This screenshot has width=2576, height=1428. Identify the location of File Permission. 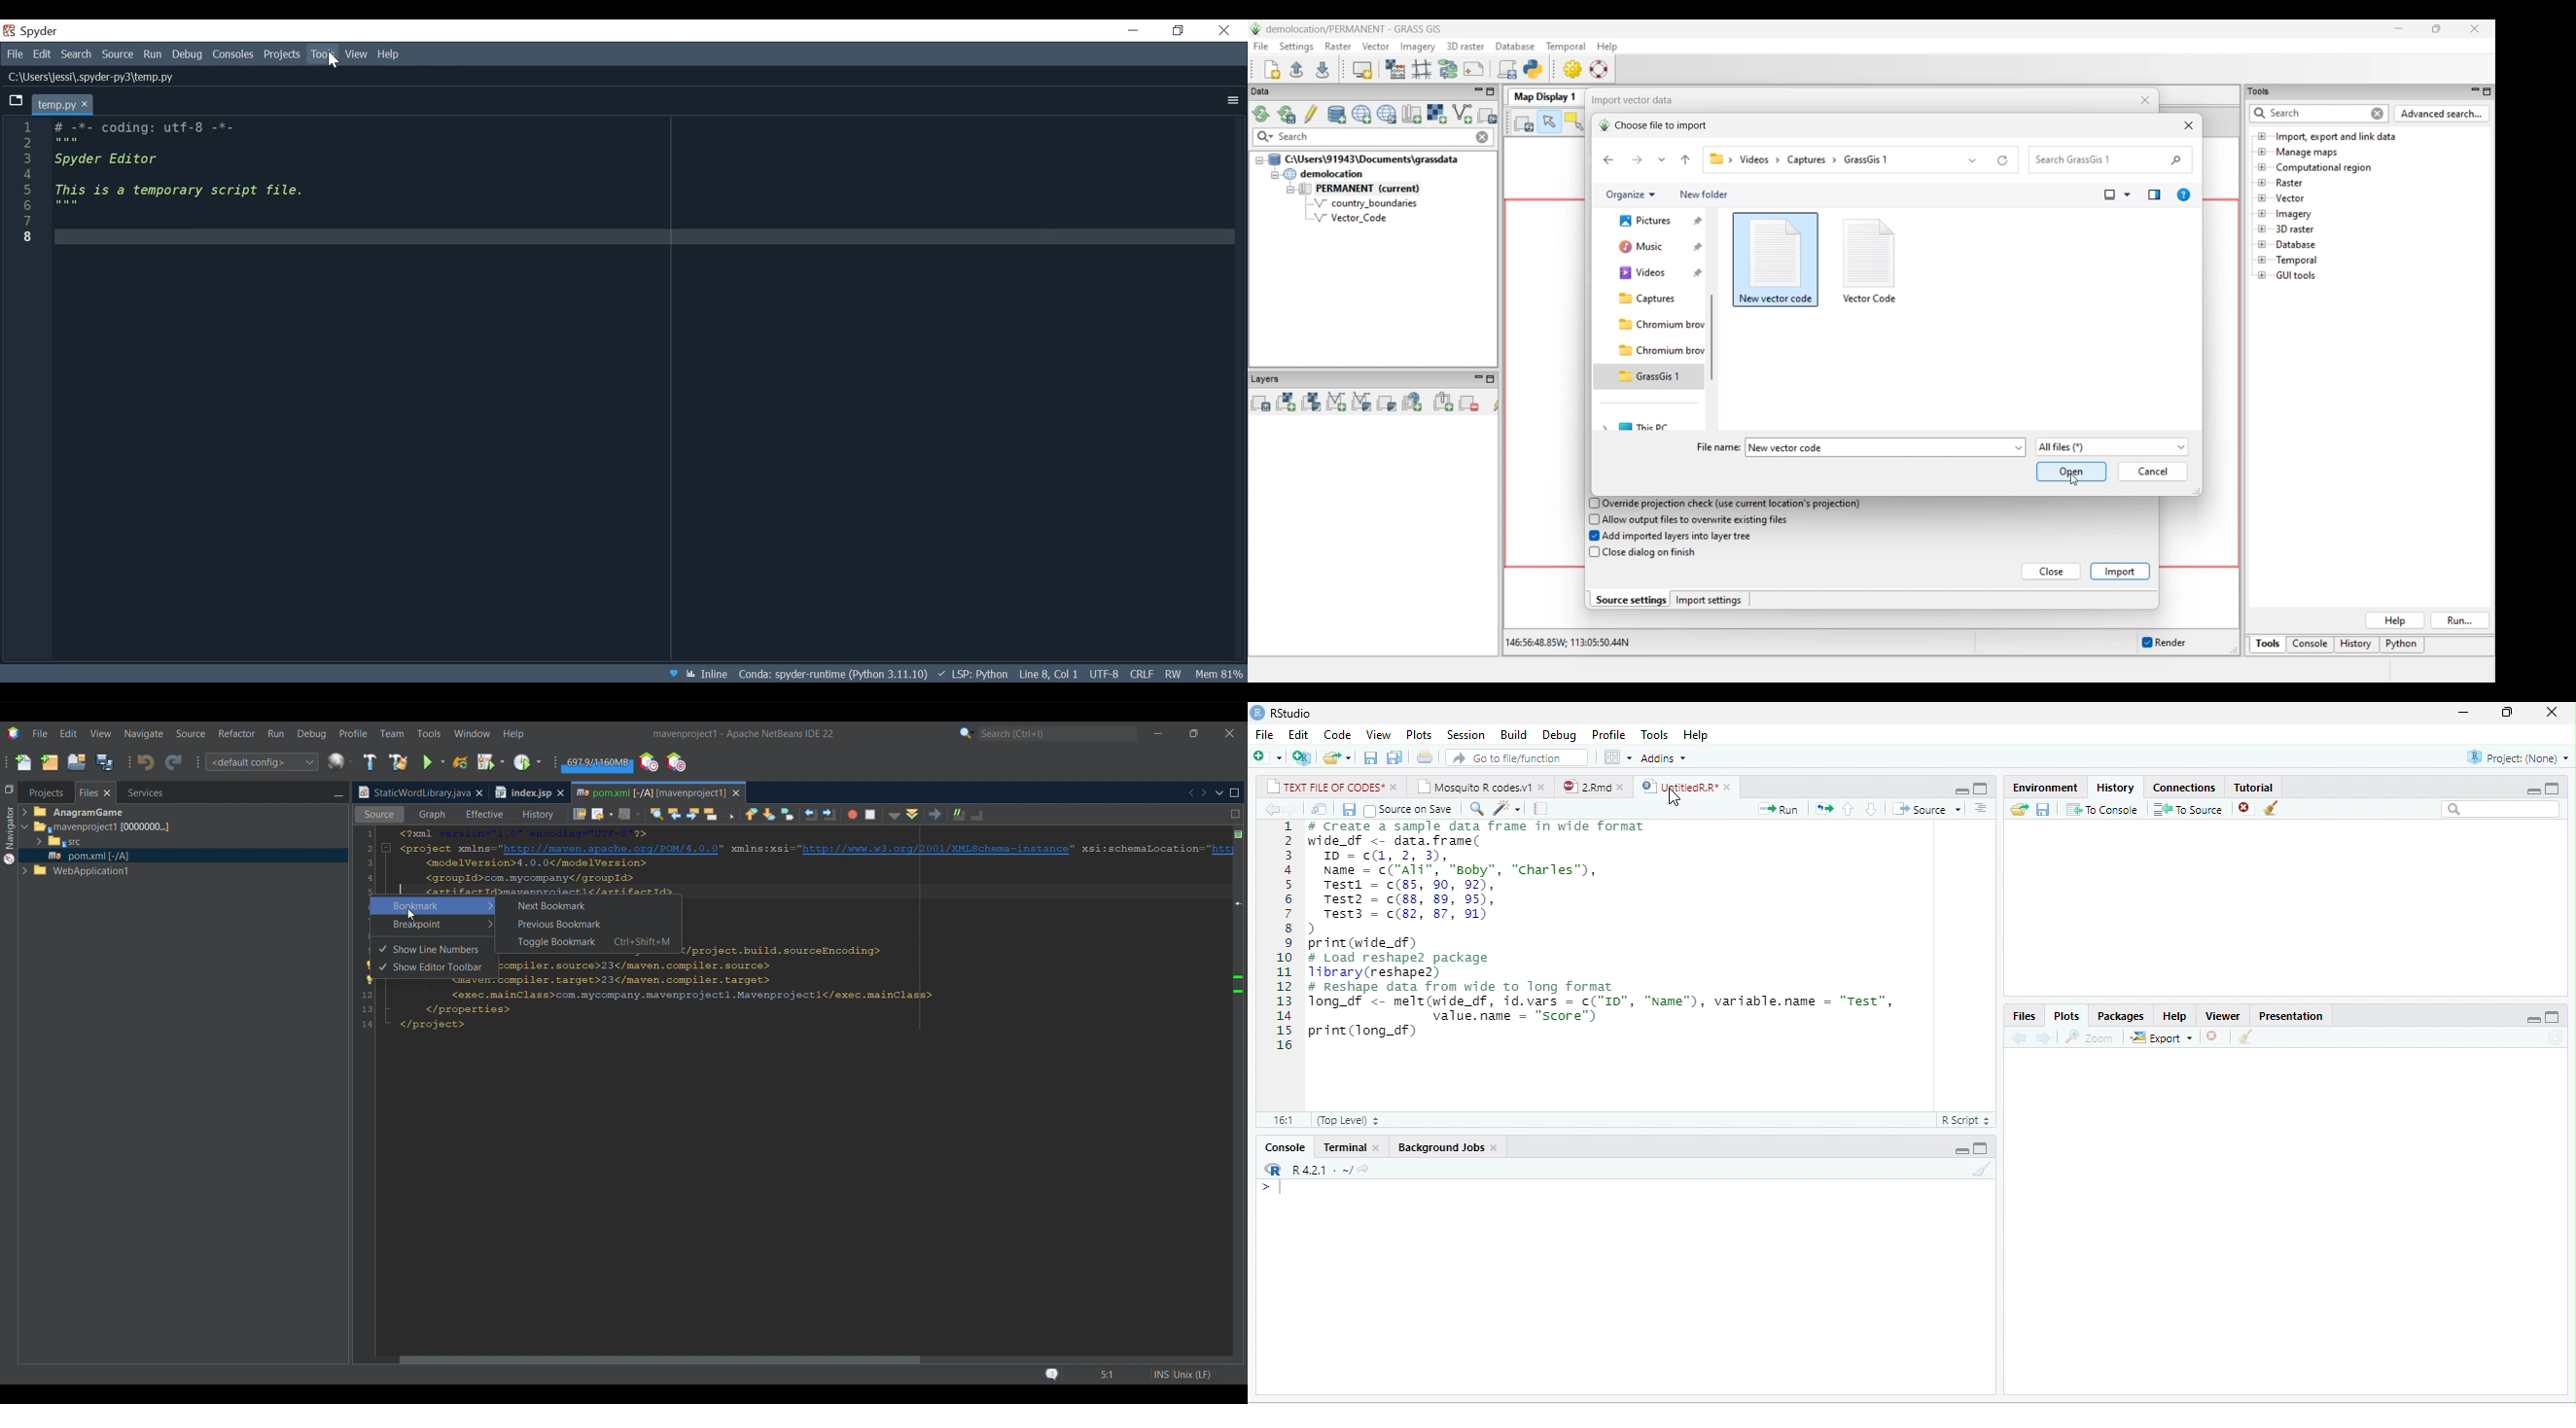
(1173, 672).